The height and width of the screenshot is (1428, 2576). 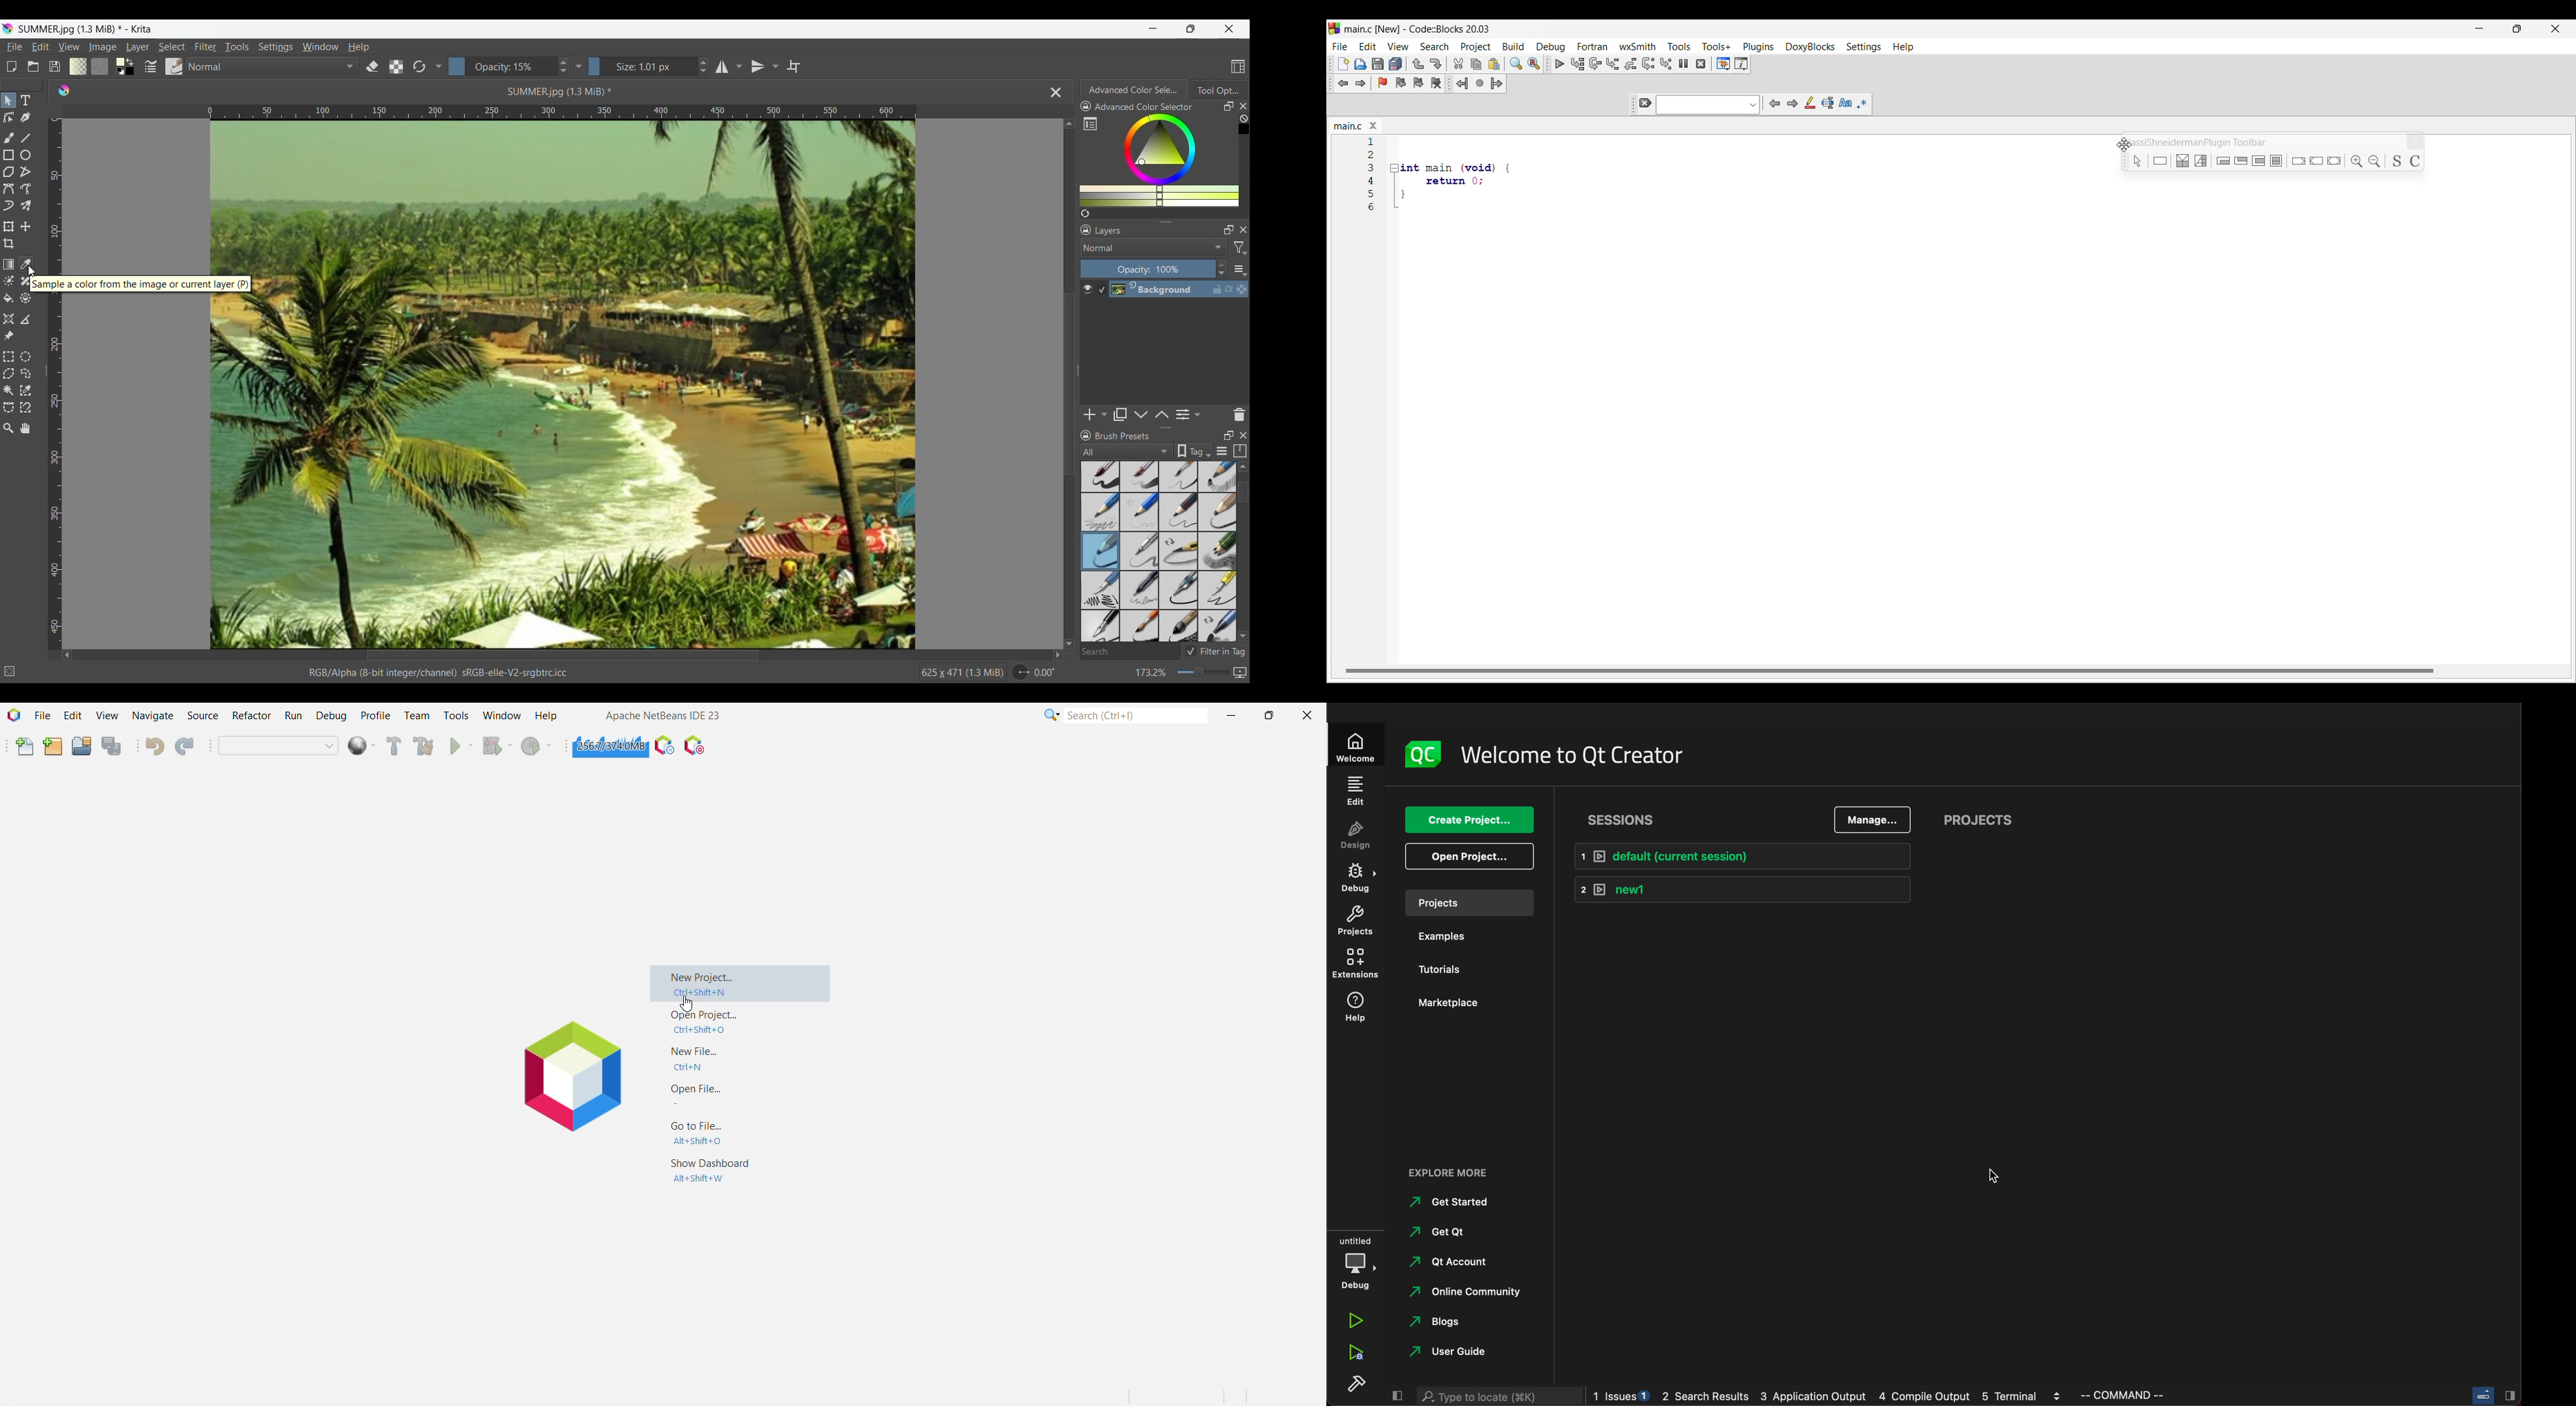 What do you see at coordinates (1469, 857) in the screenshot?
I see `open` at bounding box center [1469, 857].